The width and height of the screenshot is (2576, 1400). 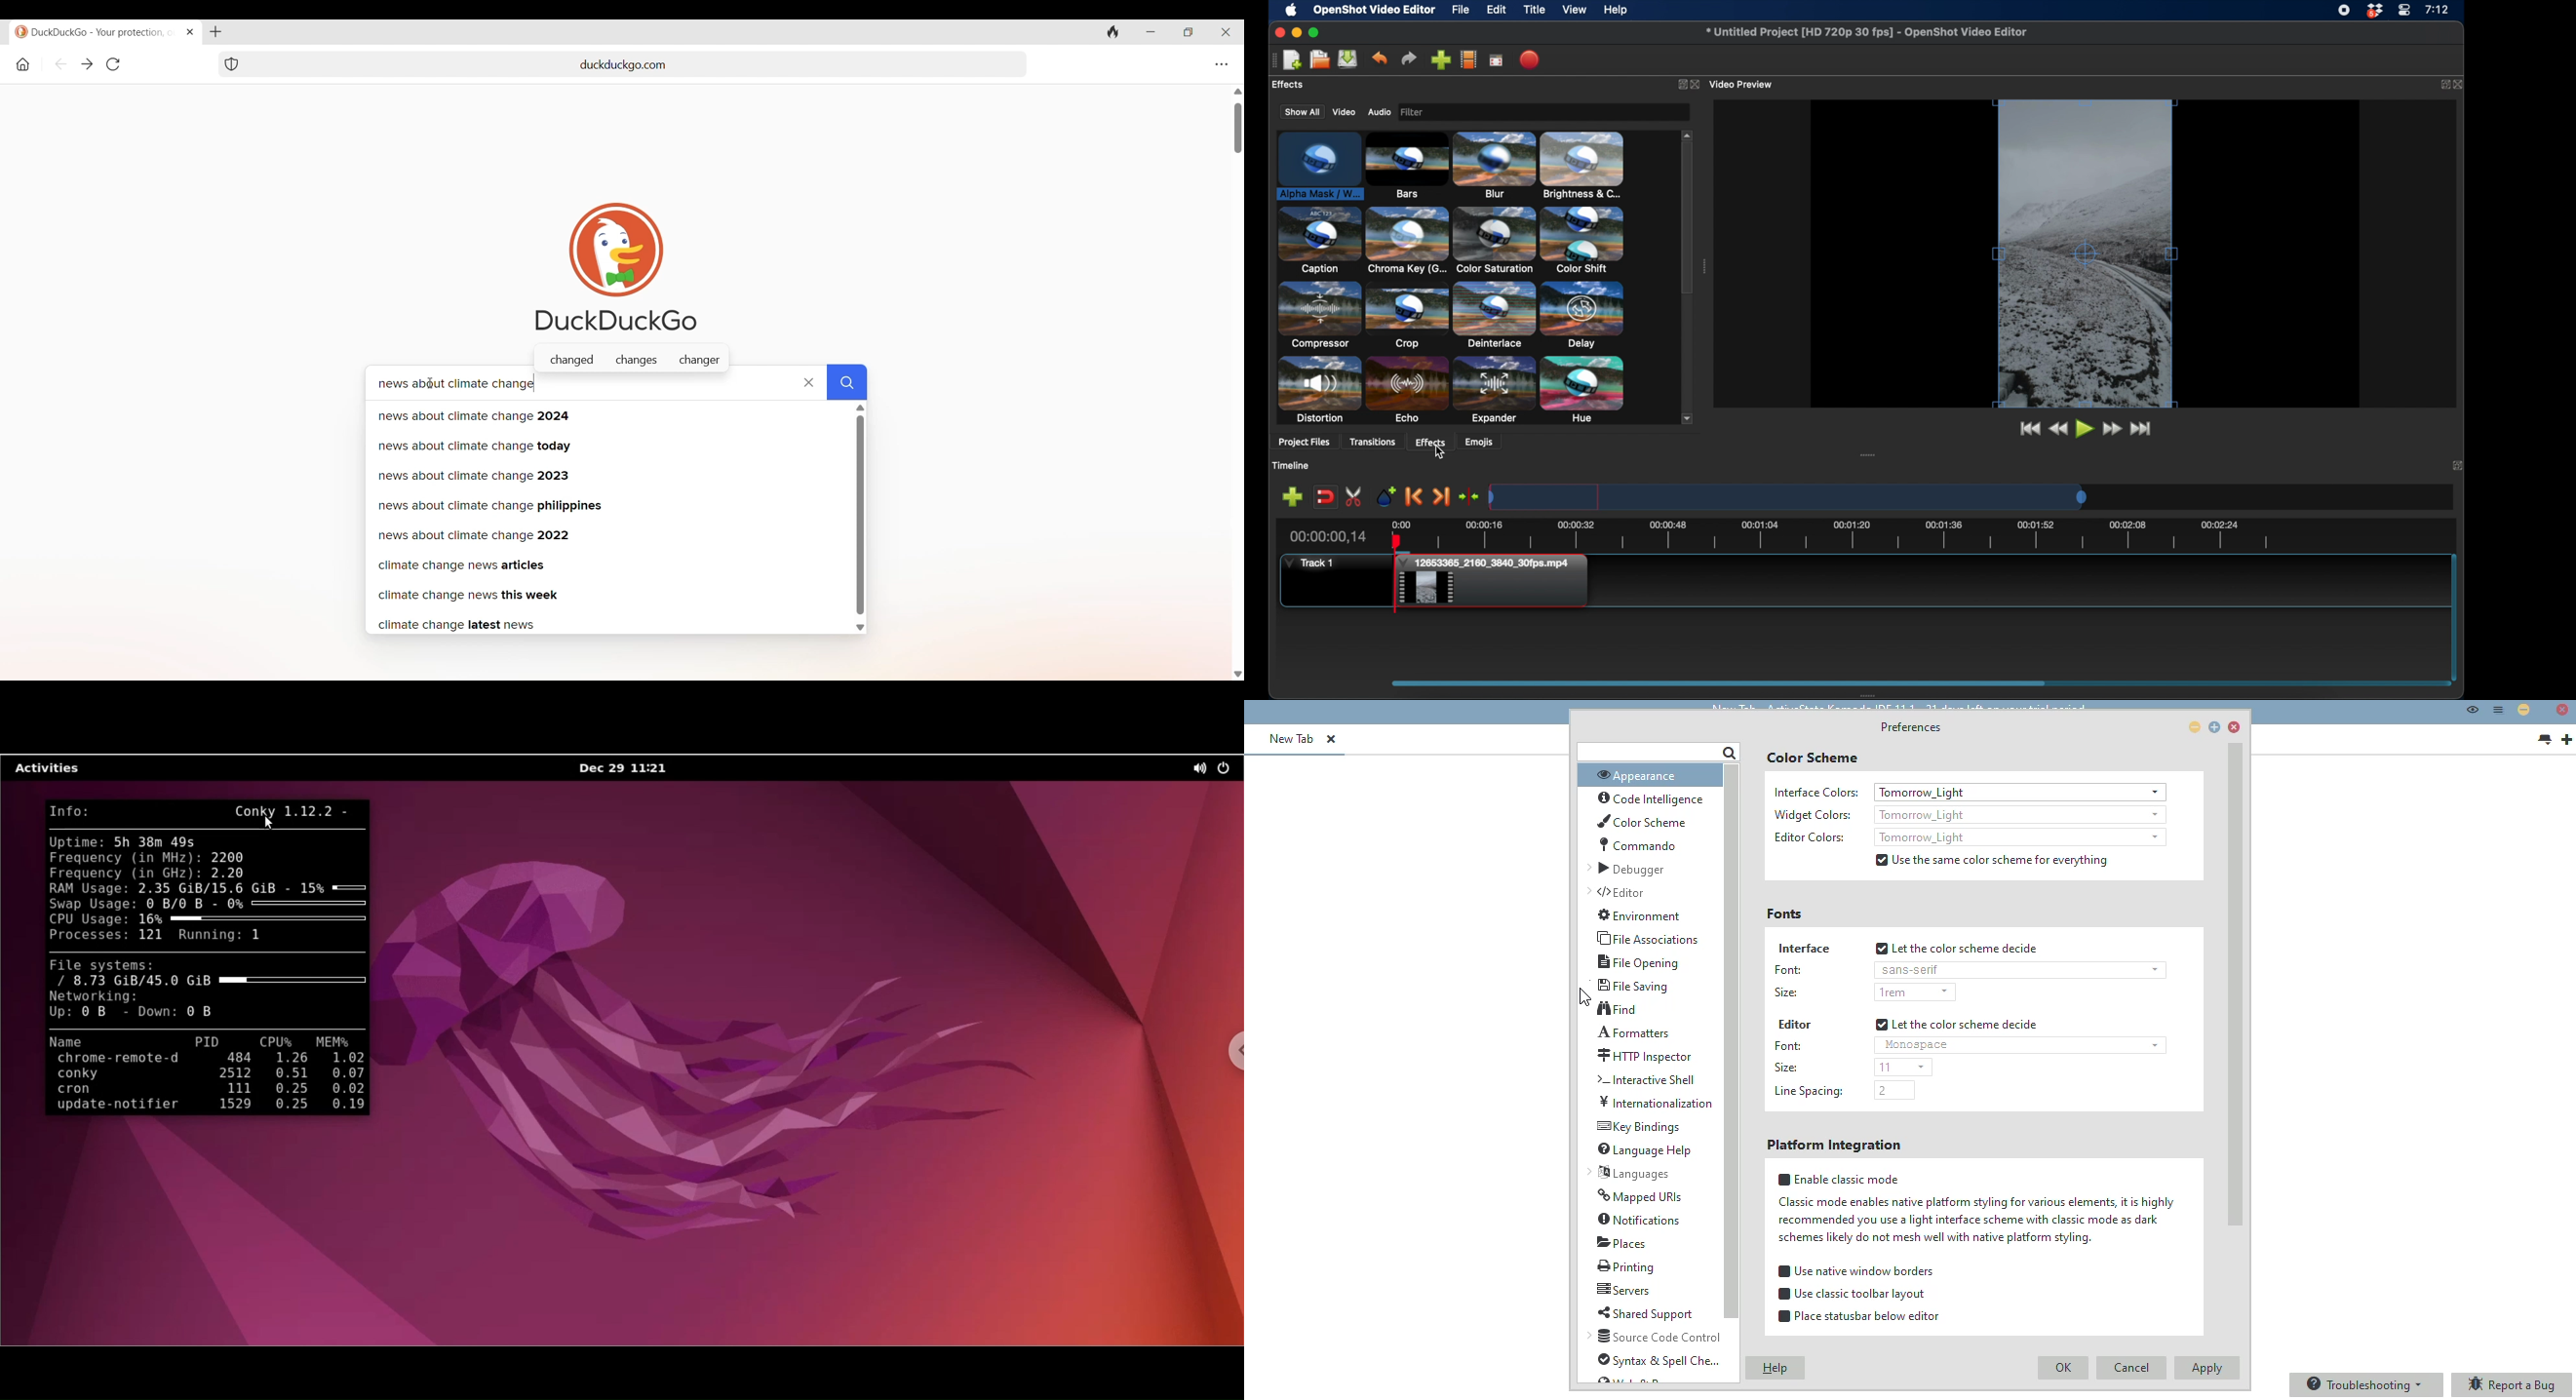 What do you see at coordinates (1290, 465) in the screenshot?
I see `timeline` at bounding box center [1290, 465].